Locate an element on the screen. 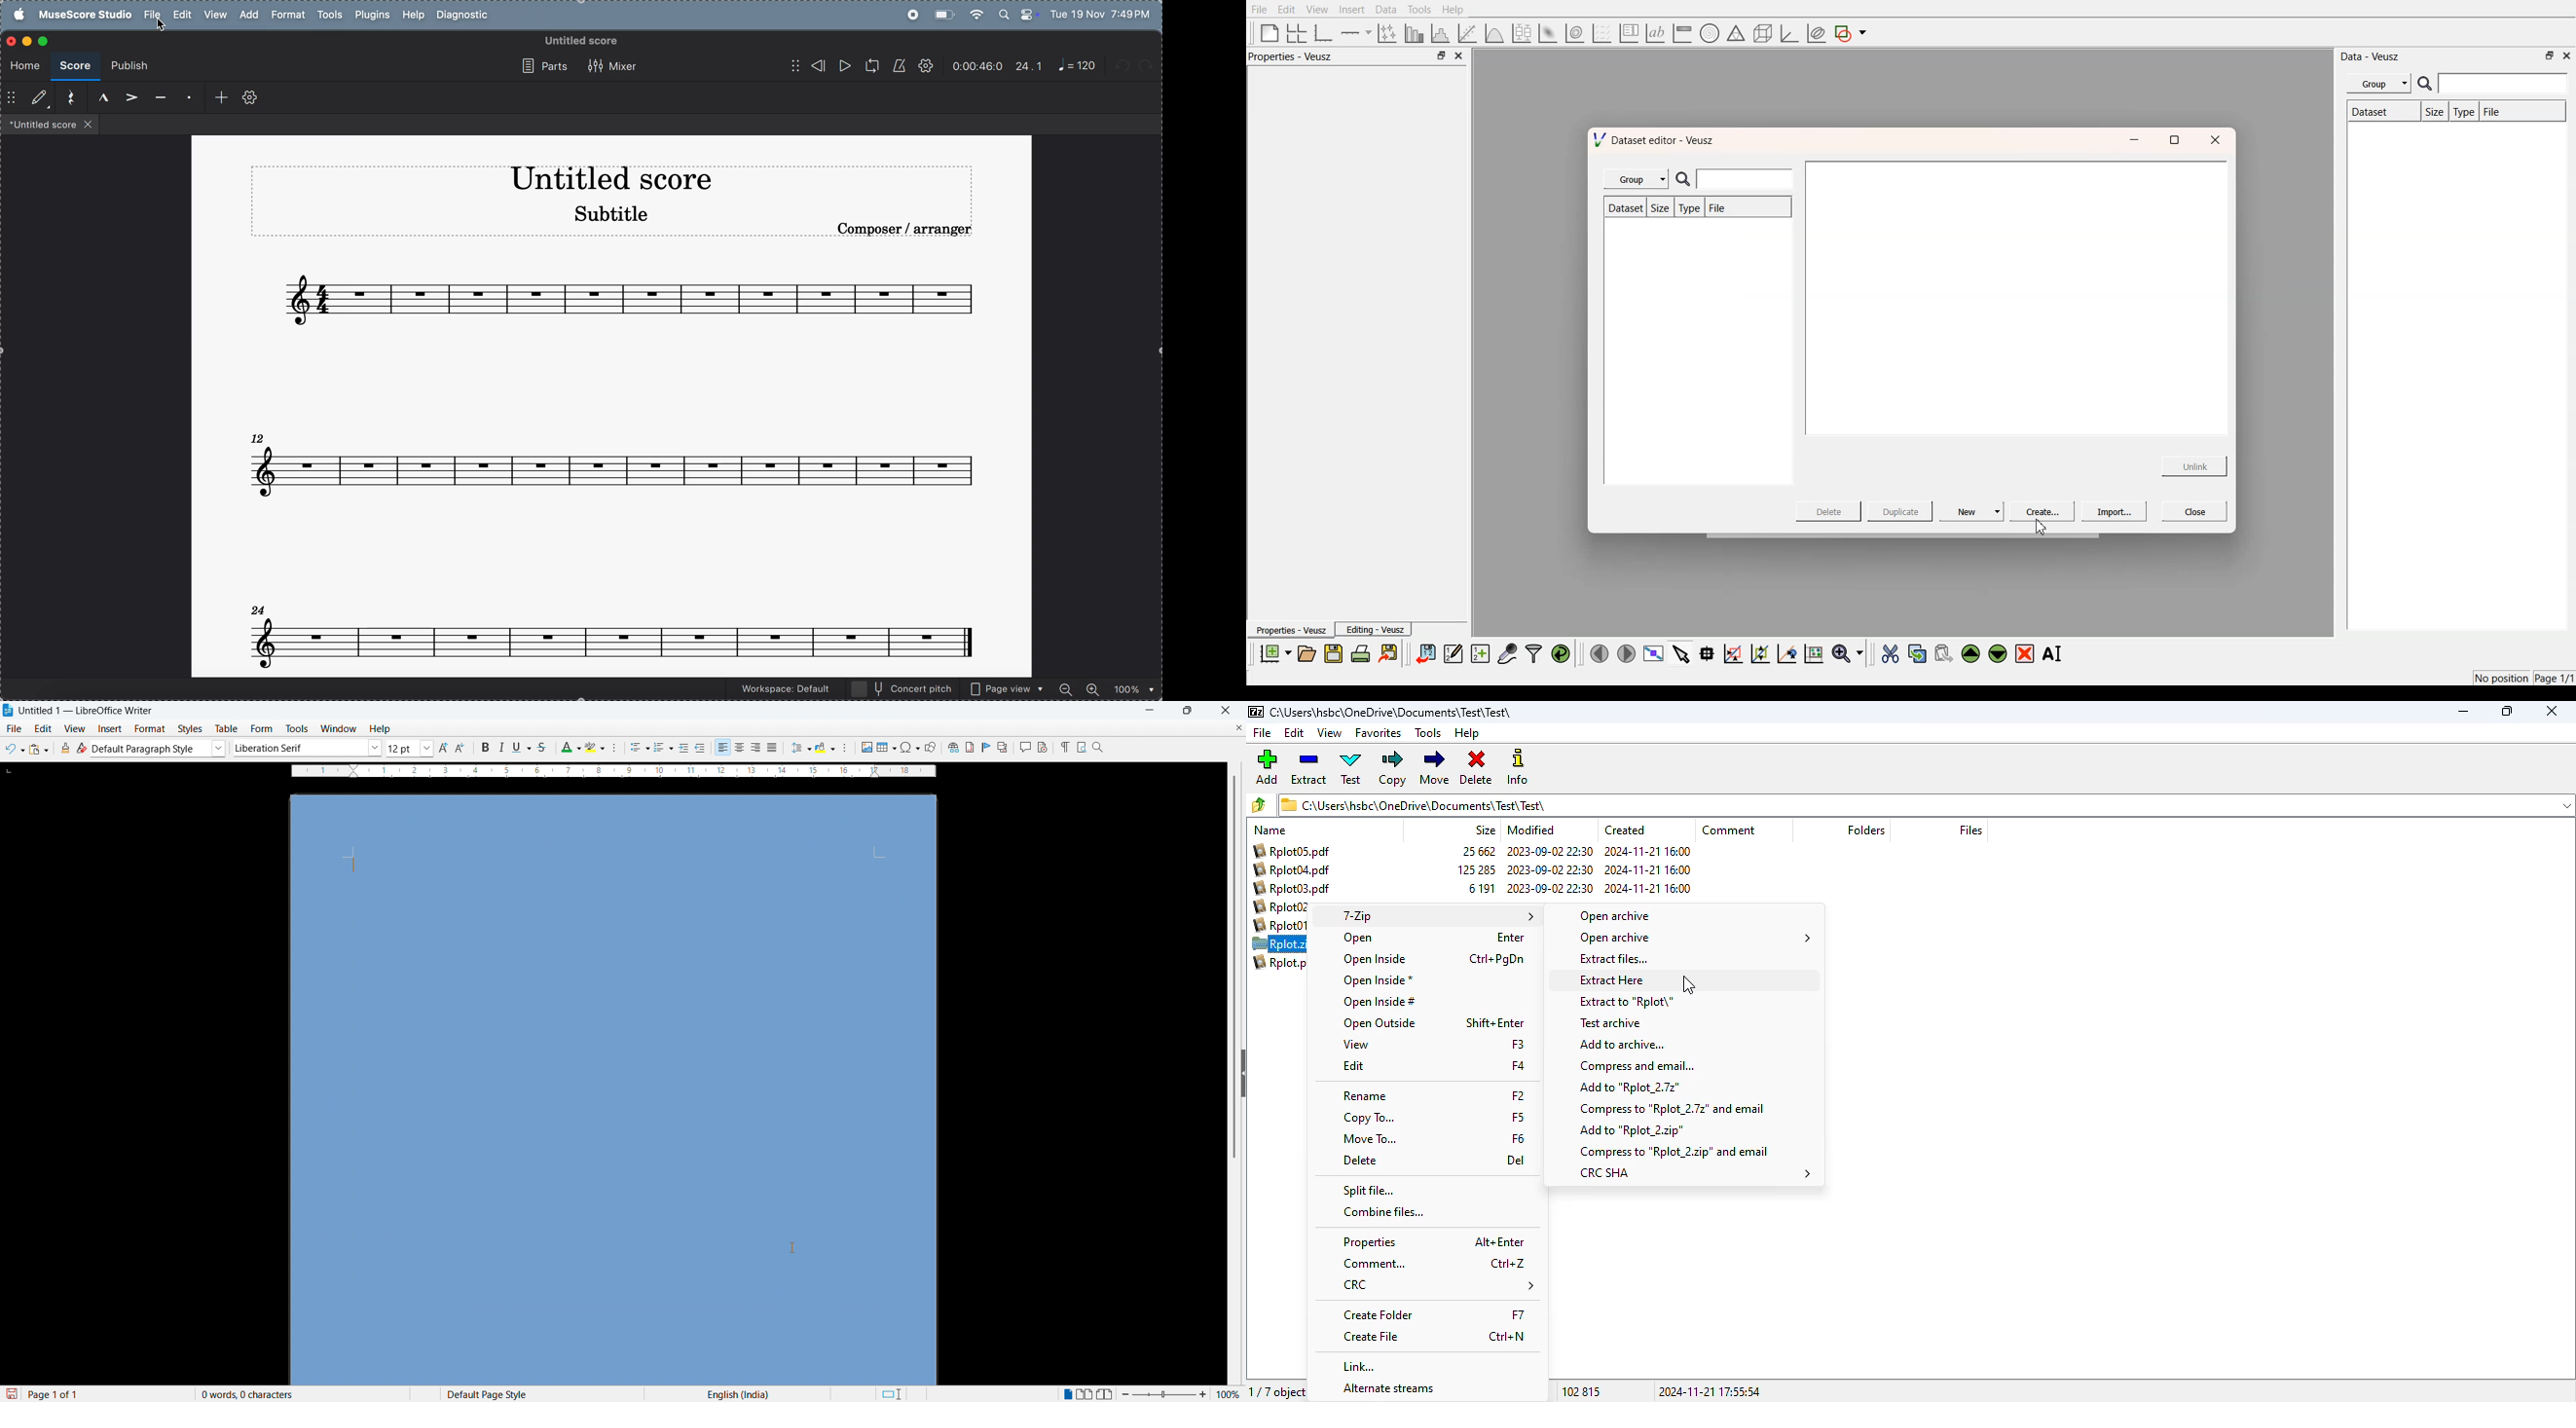  CRC is located at coordinates (1436, 1286).